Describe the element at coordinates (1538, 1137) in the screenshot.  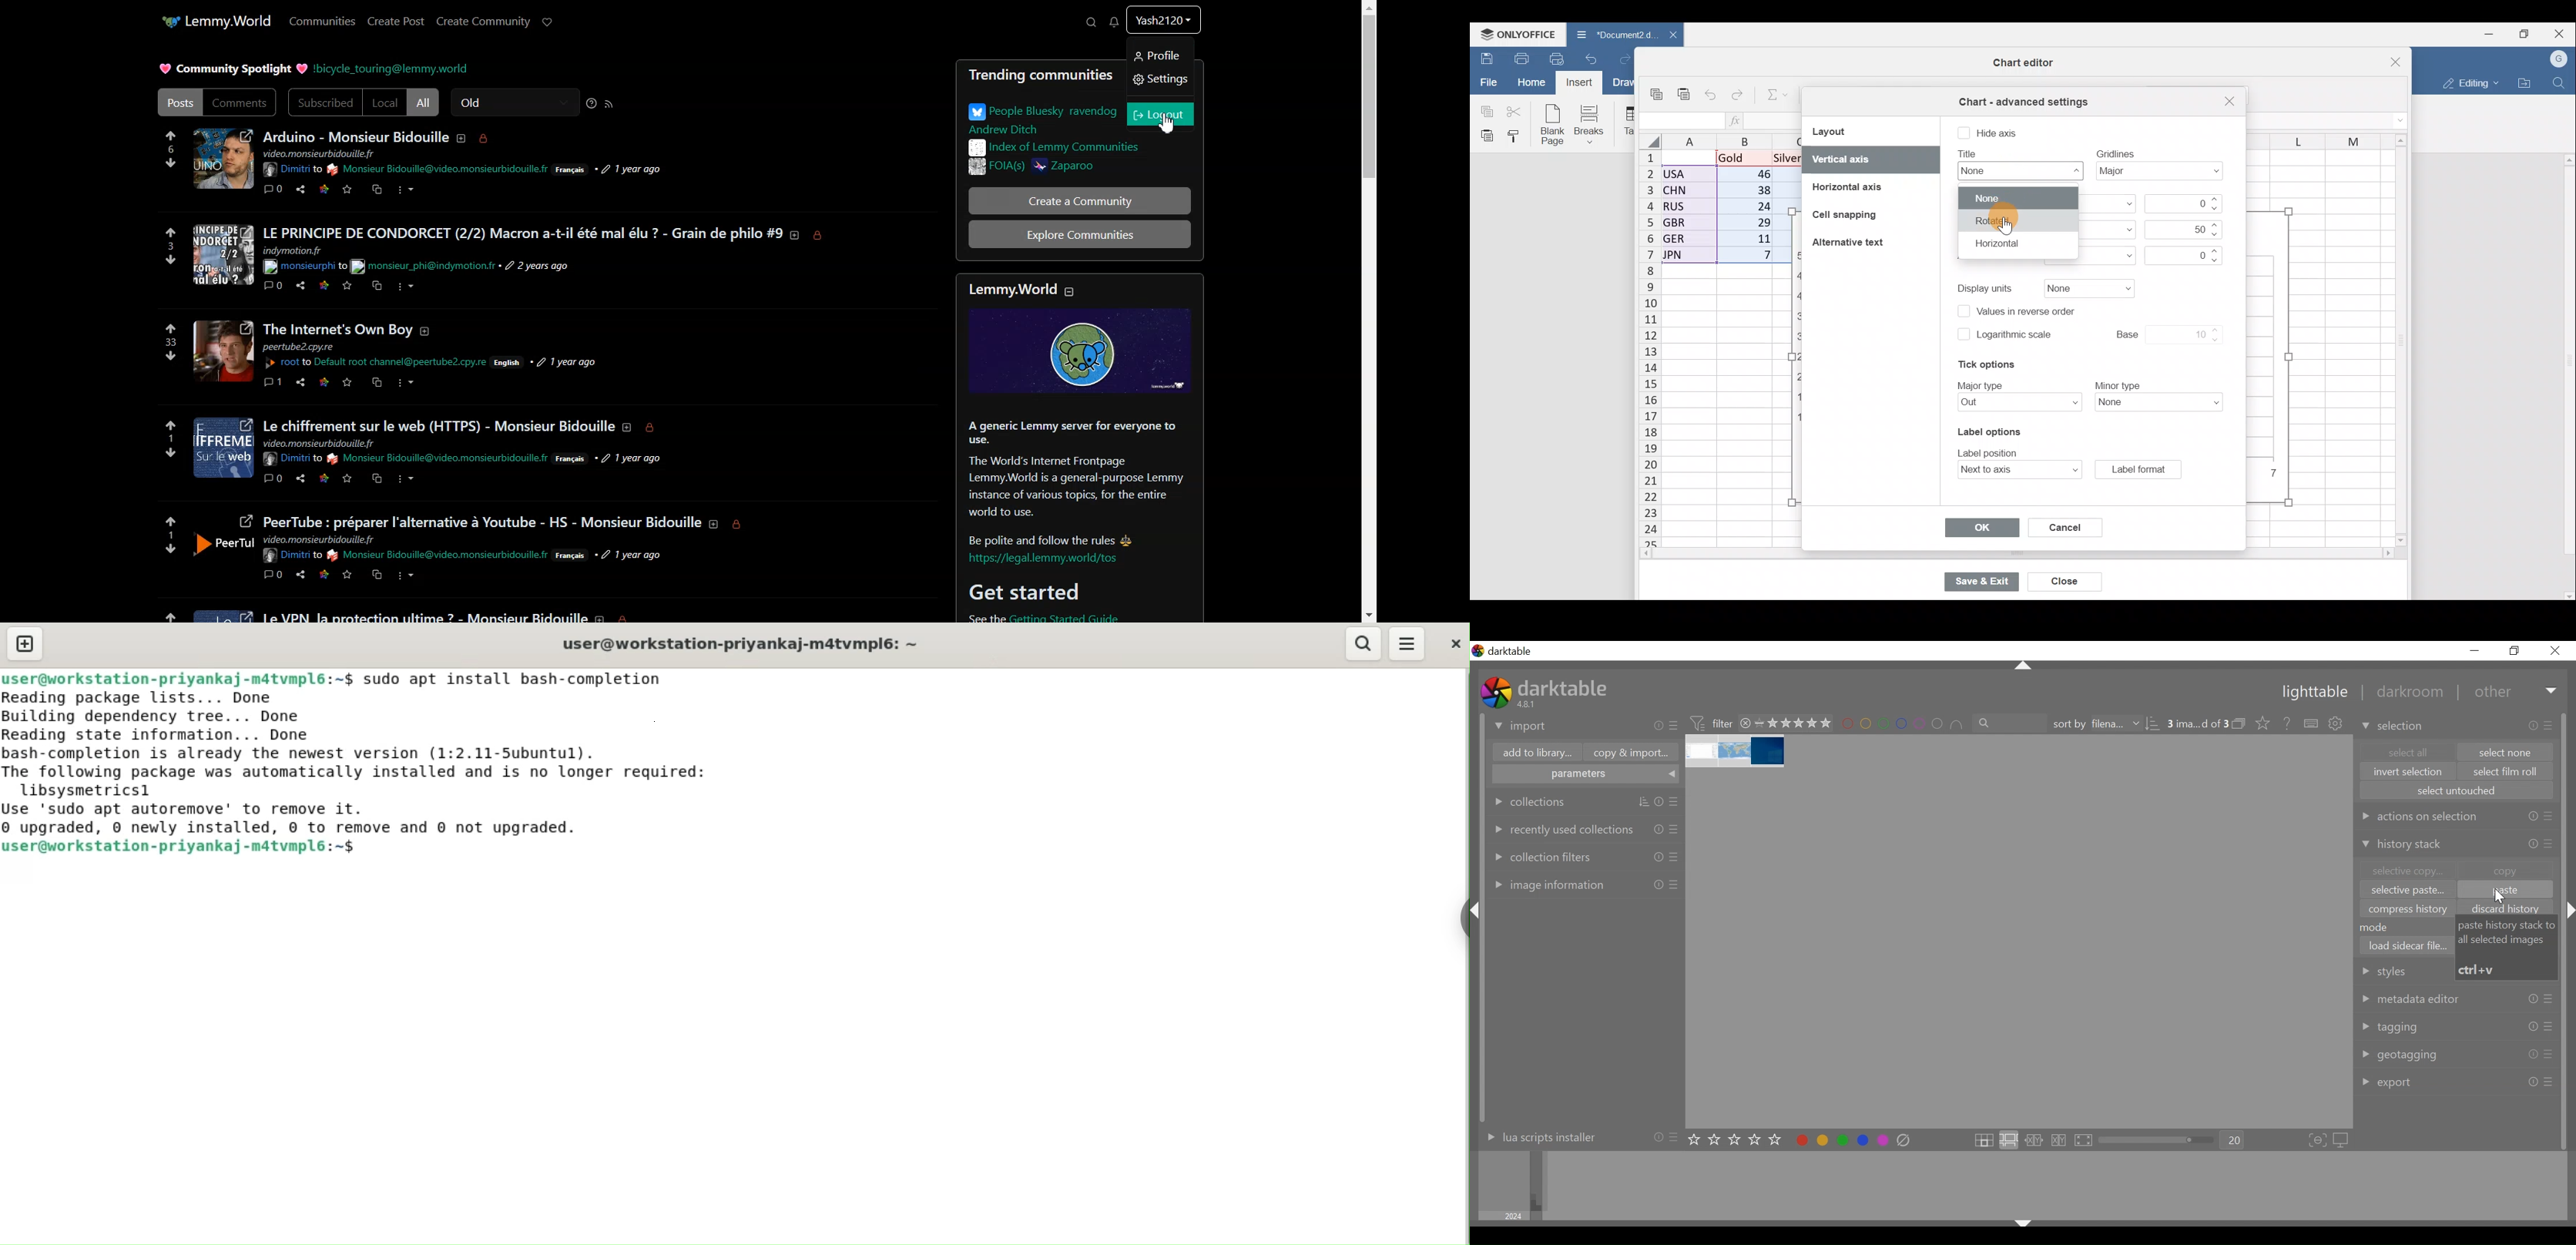
I see `lua scripts installer` at that location.